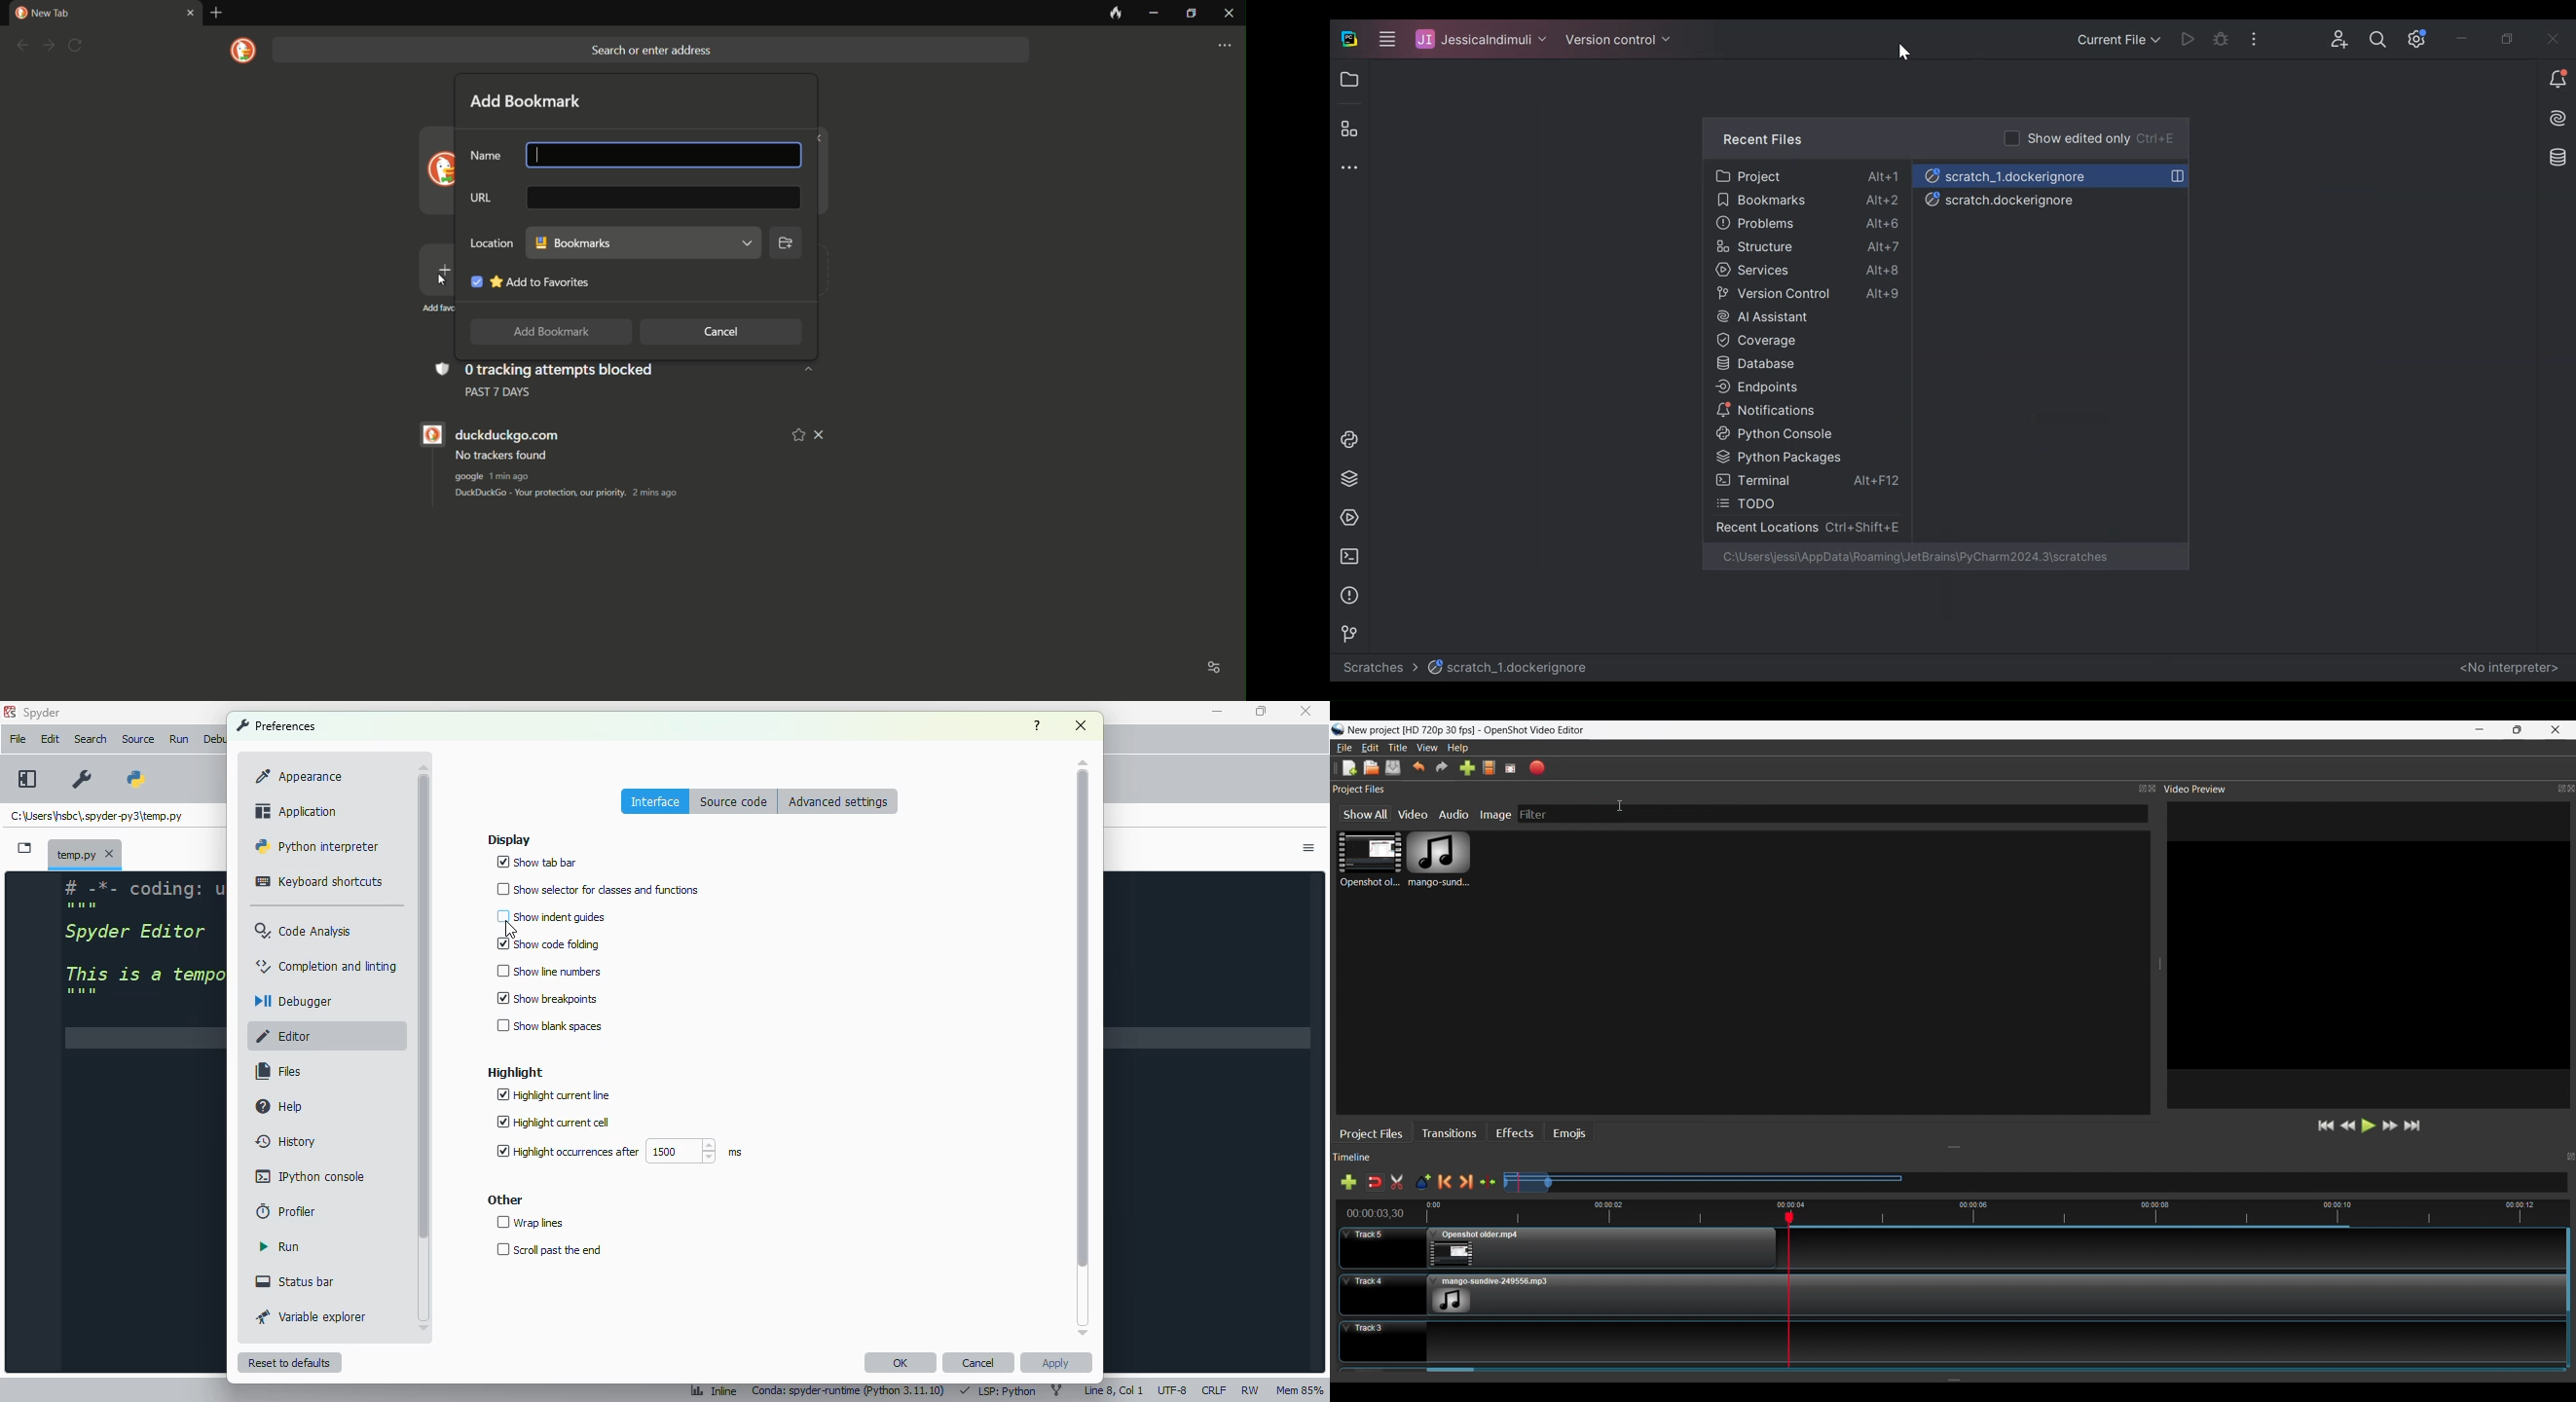 The width and height of the screenshot is (2576, 1428). Describe the element at coordinates (554, 1121) in the screenshot. I see `highlight current cell` at that location.